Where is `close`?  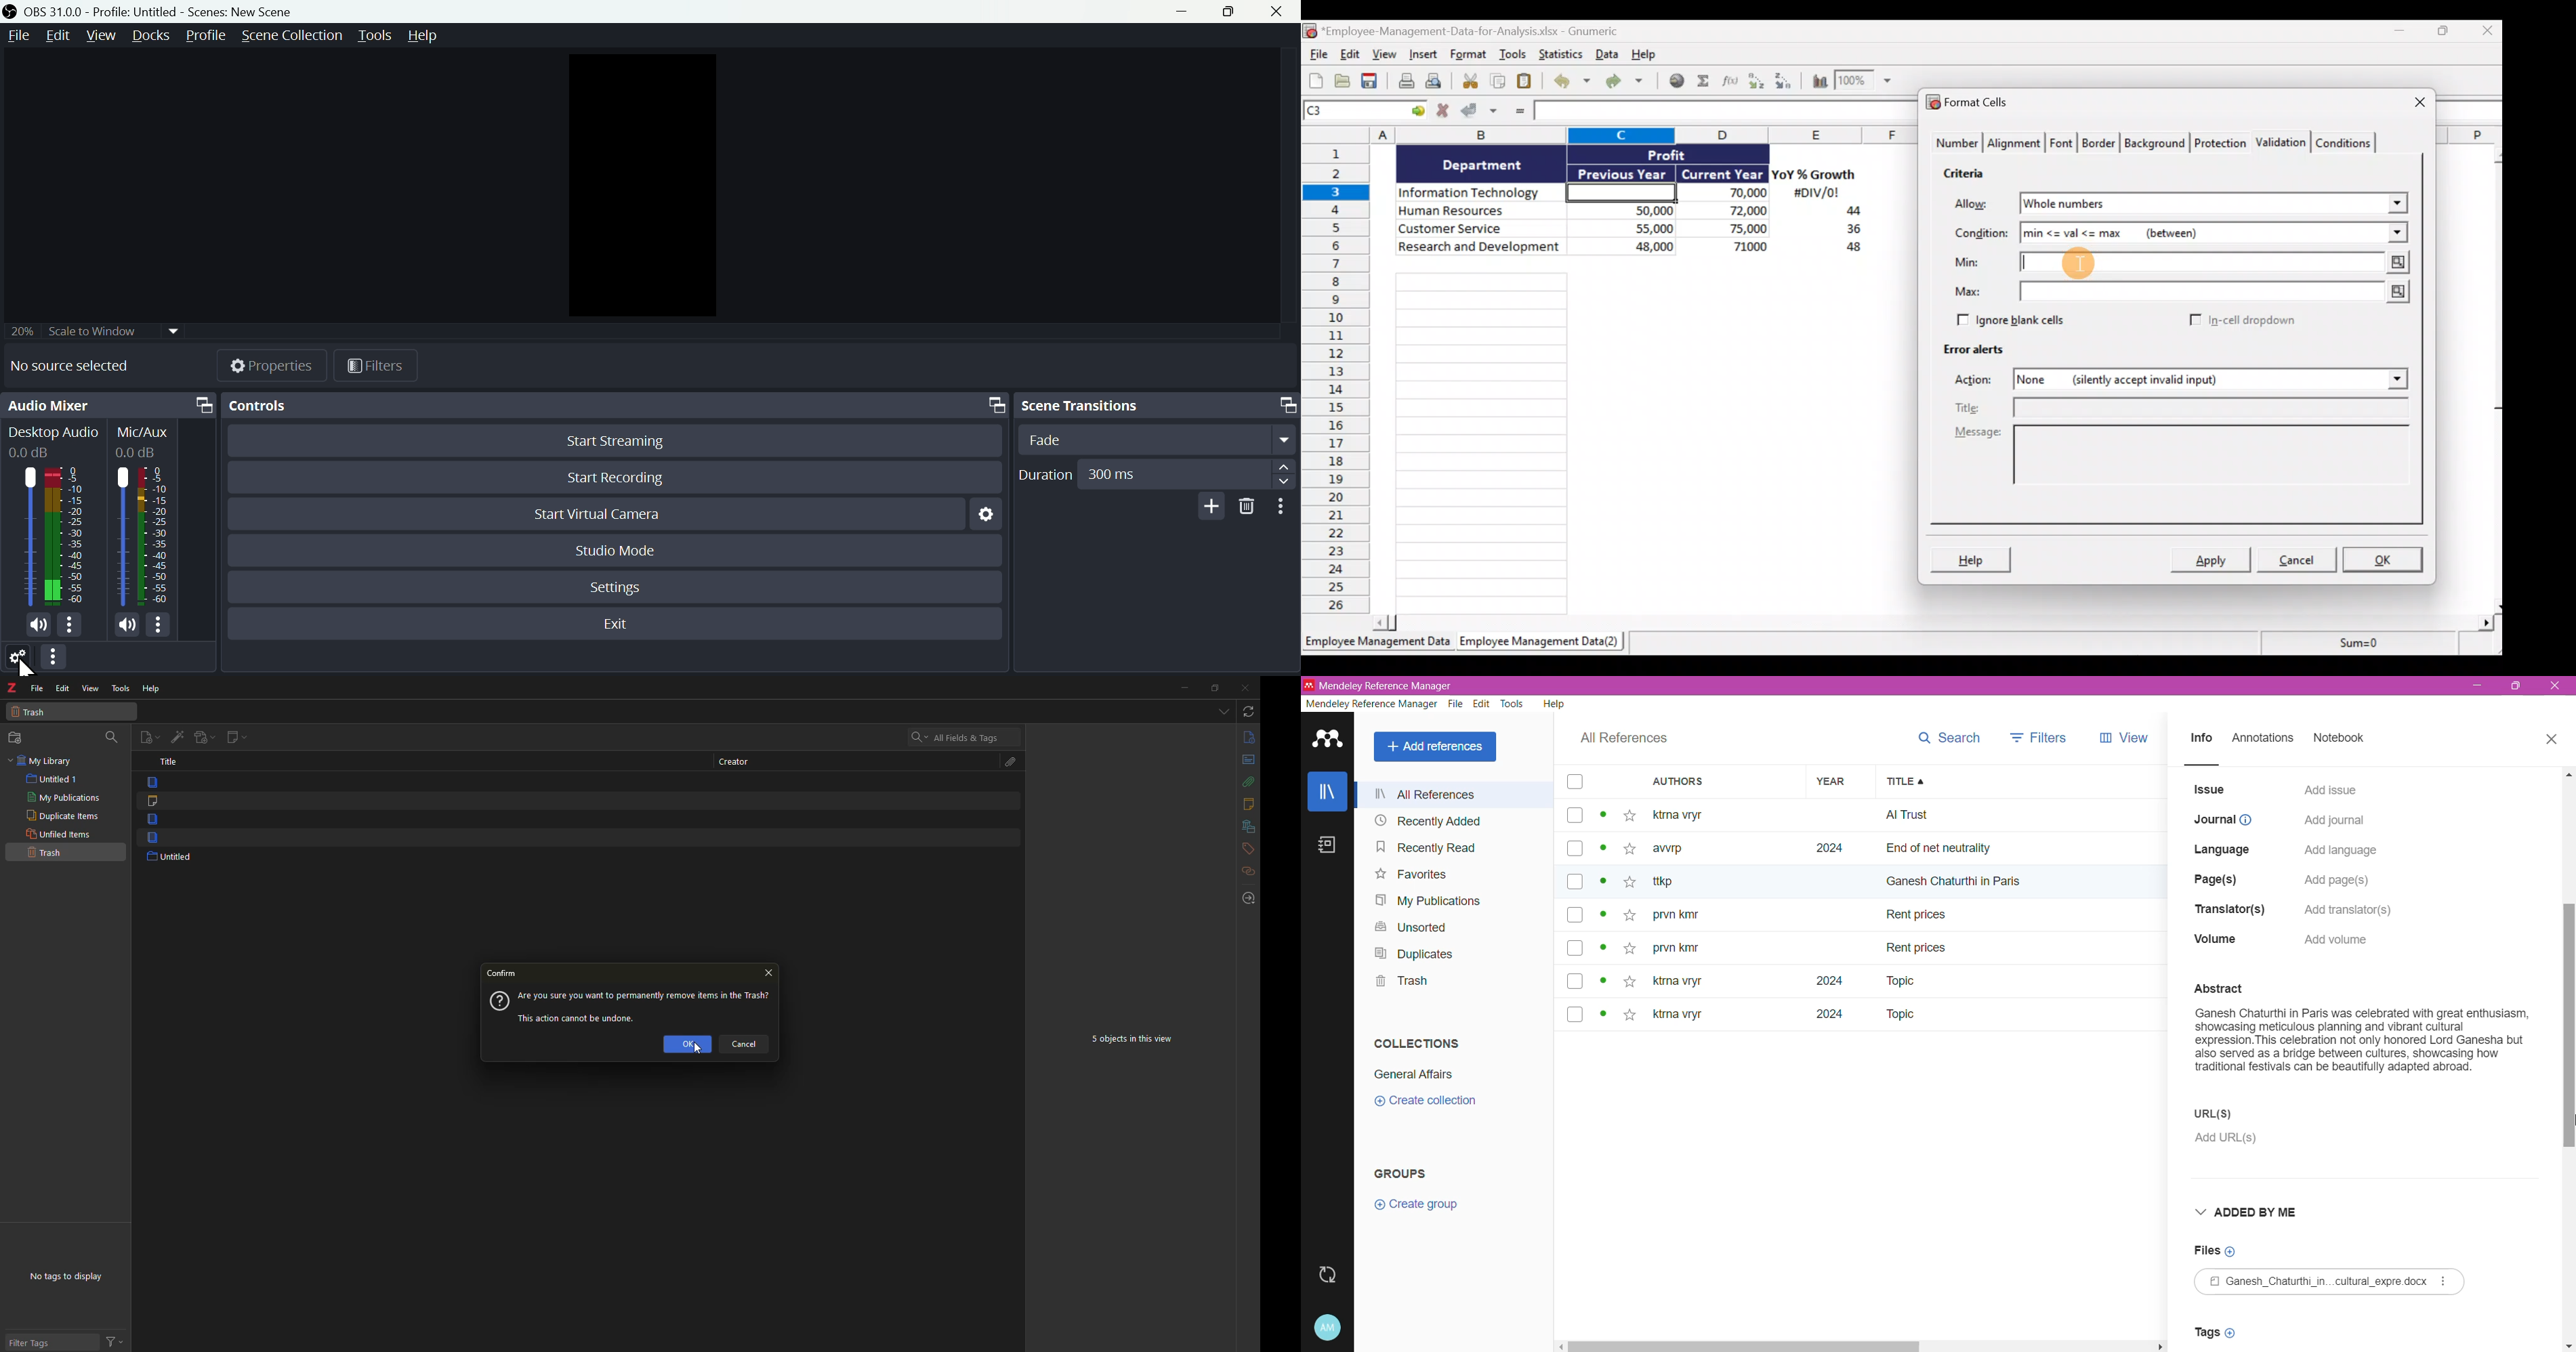
close is located at coordinates (772, 974).